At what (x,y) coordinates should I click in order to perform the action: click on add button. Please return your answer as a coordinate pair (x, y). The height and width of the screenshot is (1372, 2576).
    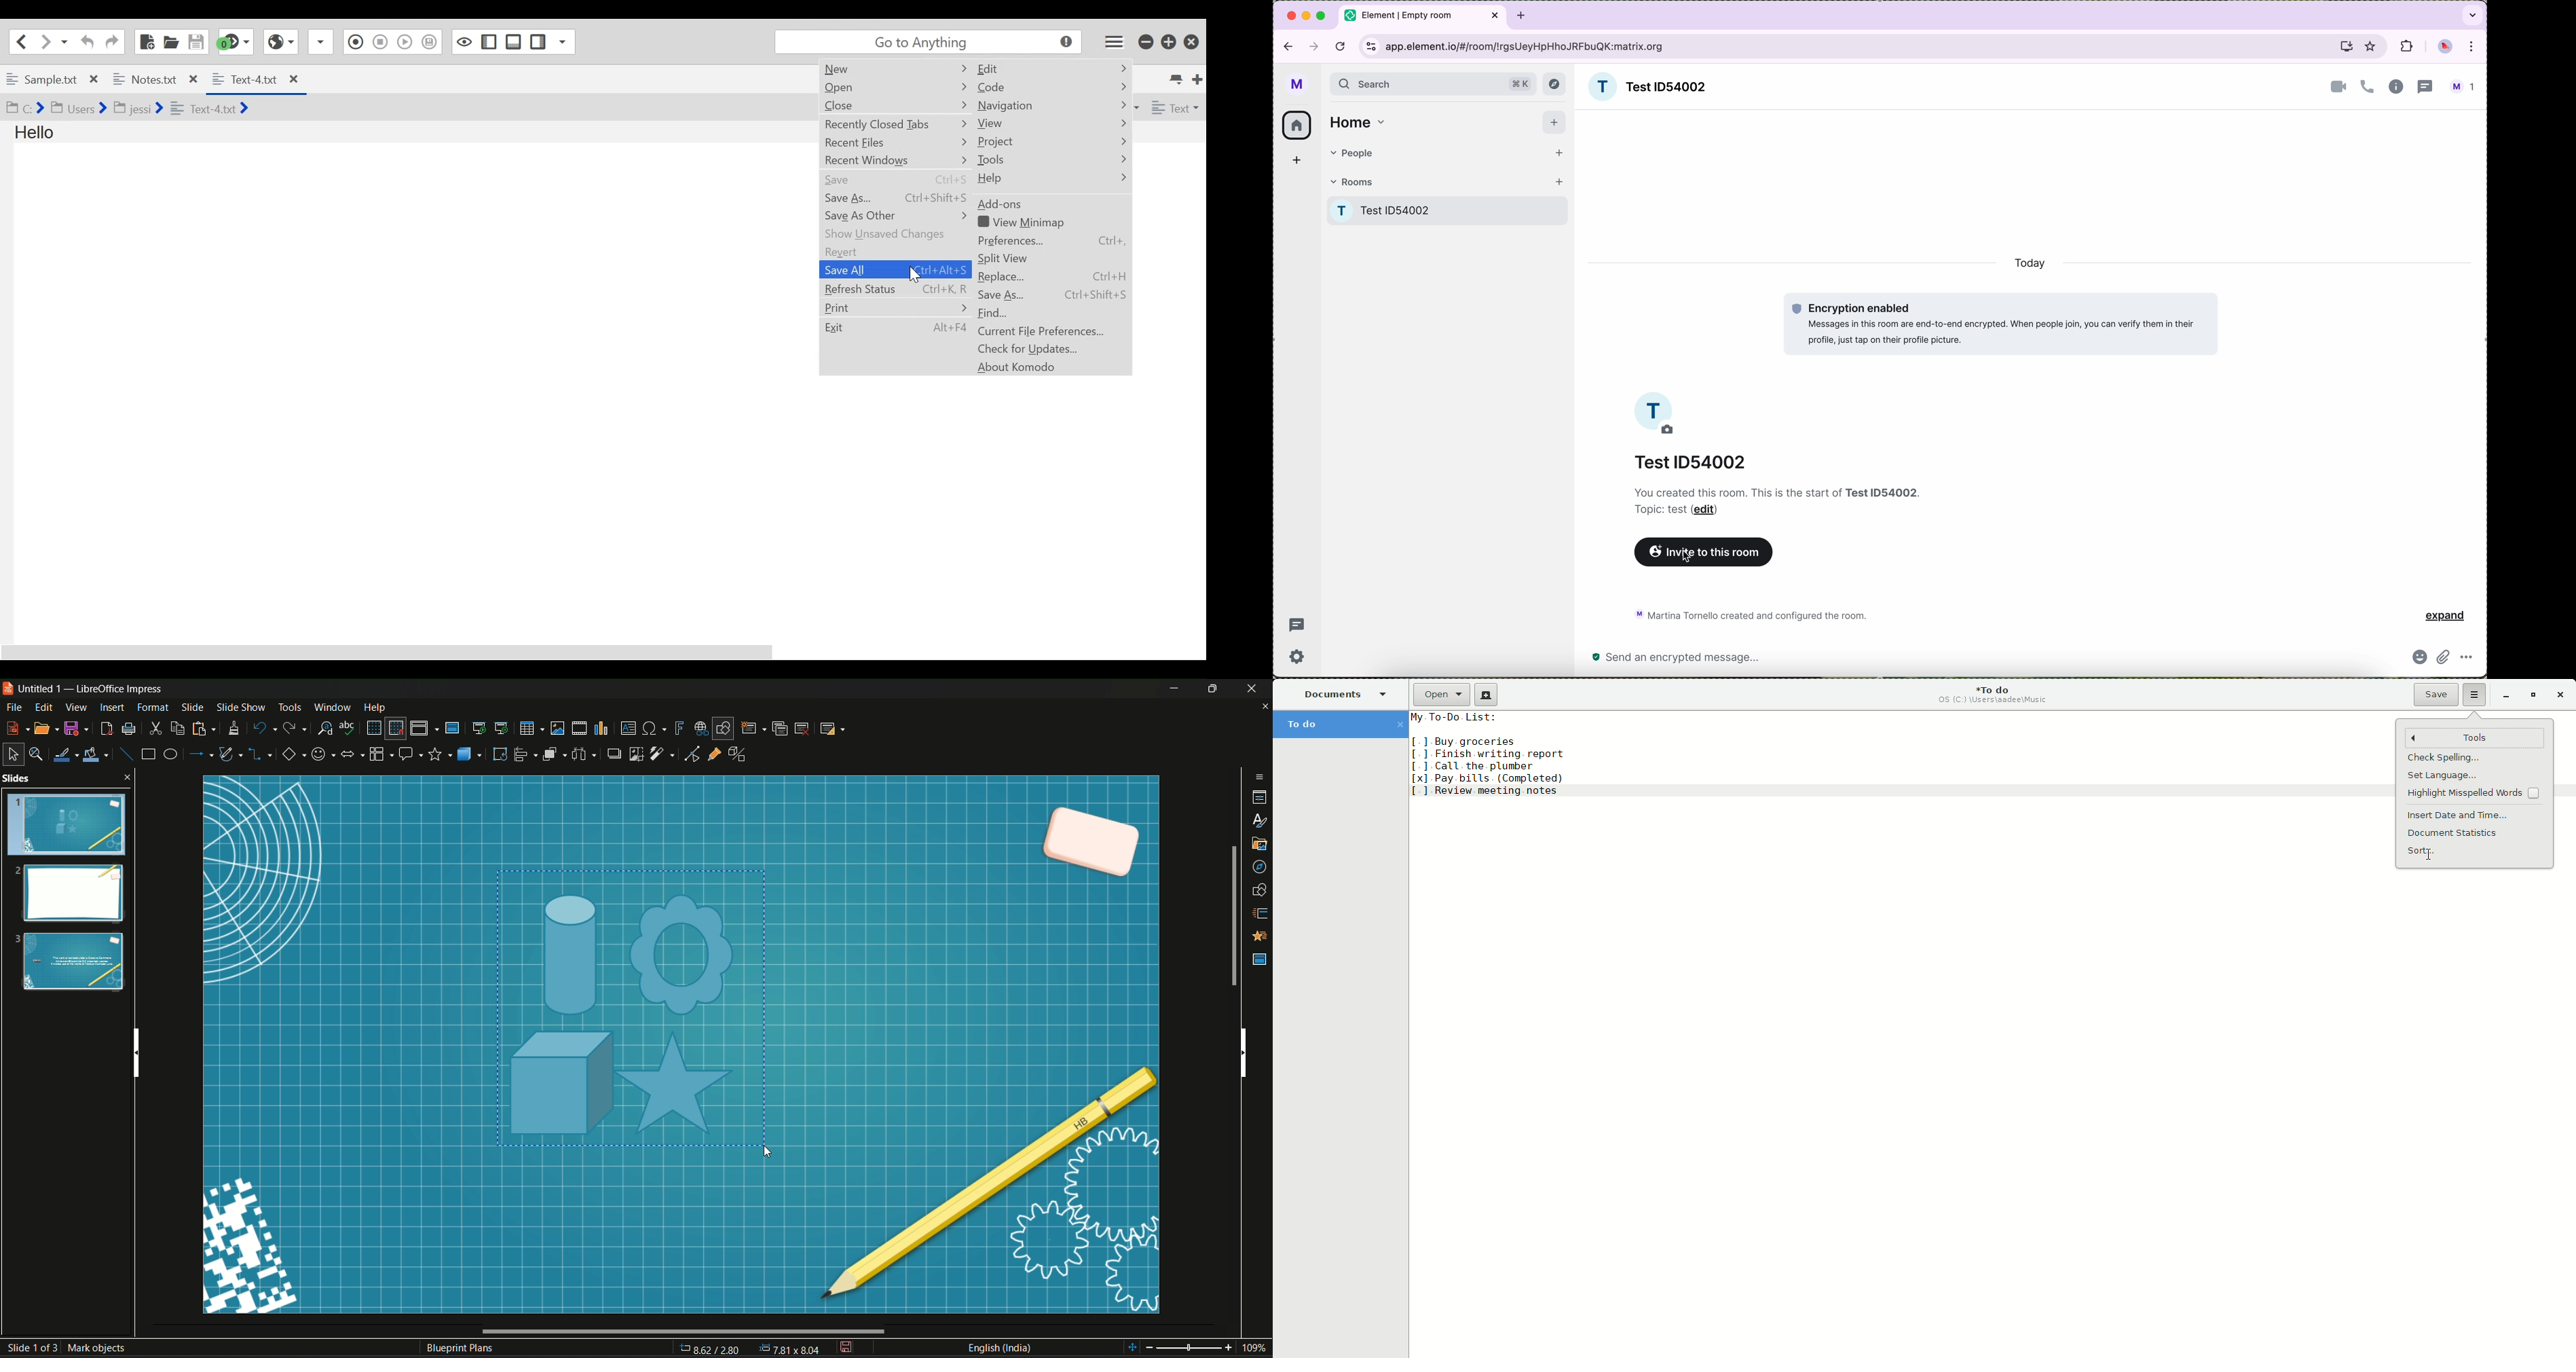
    Looking at the image, I should click on (1556, 123).